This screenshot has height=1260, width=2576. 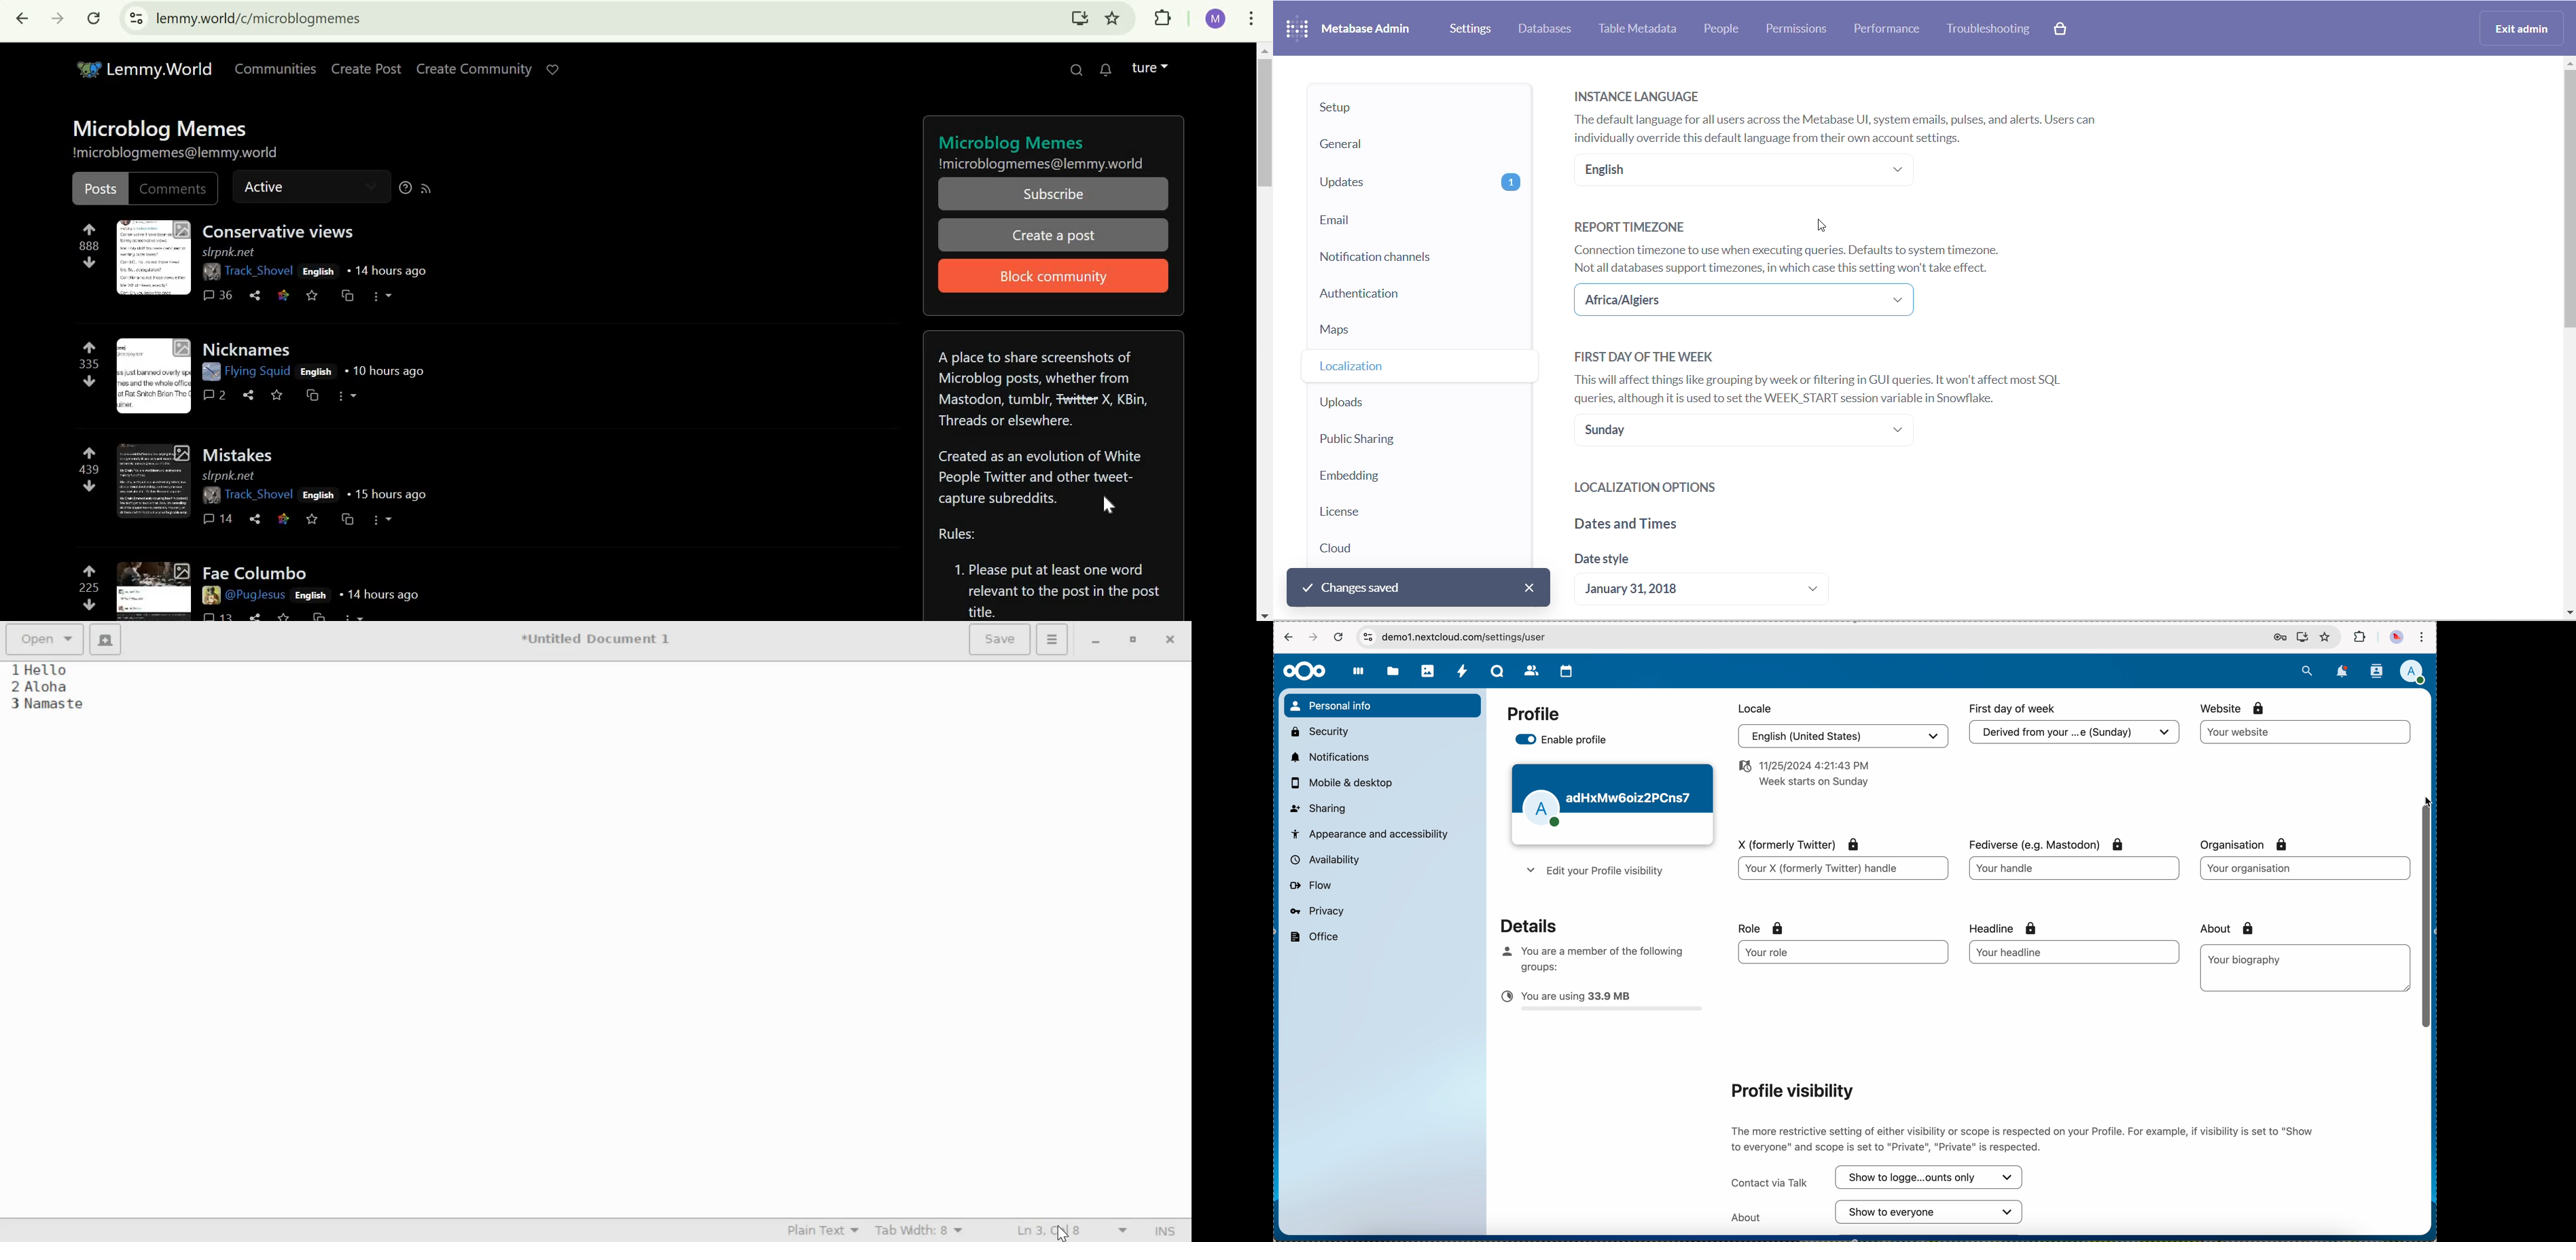 I want to click on navigate back, so click(x=1287, y=639).